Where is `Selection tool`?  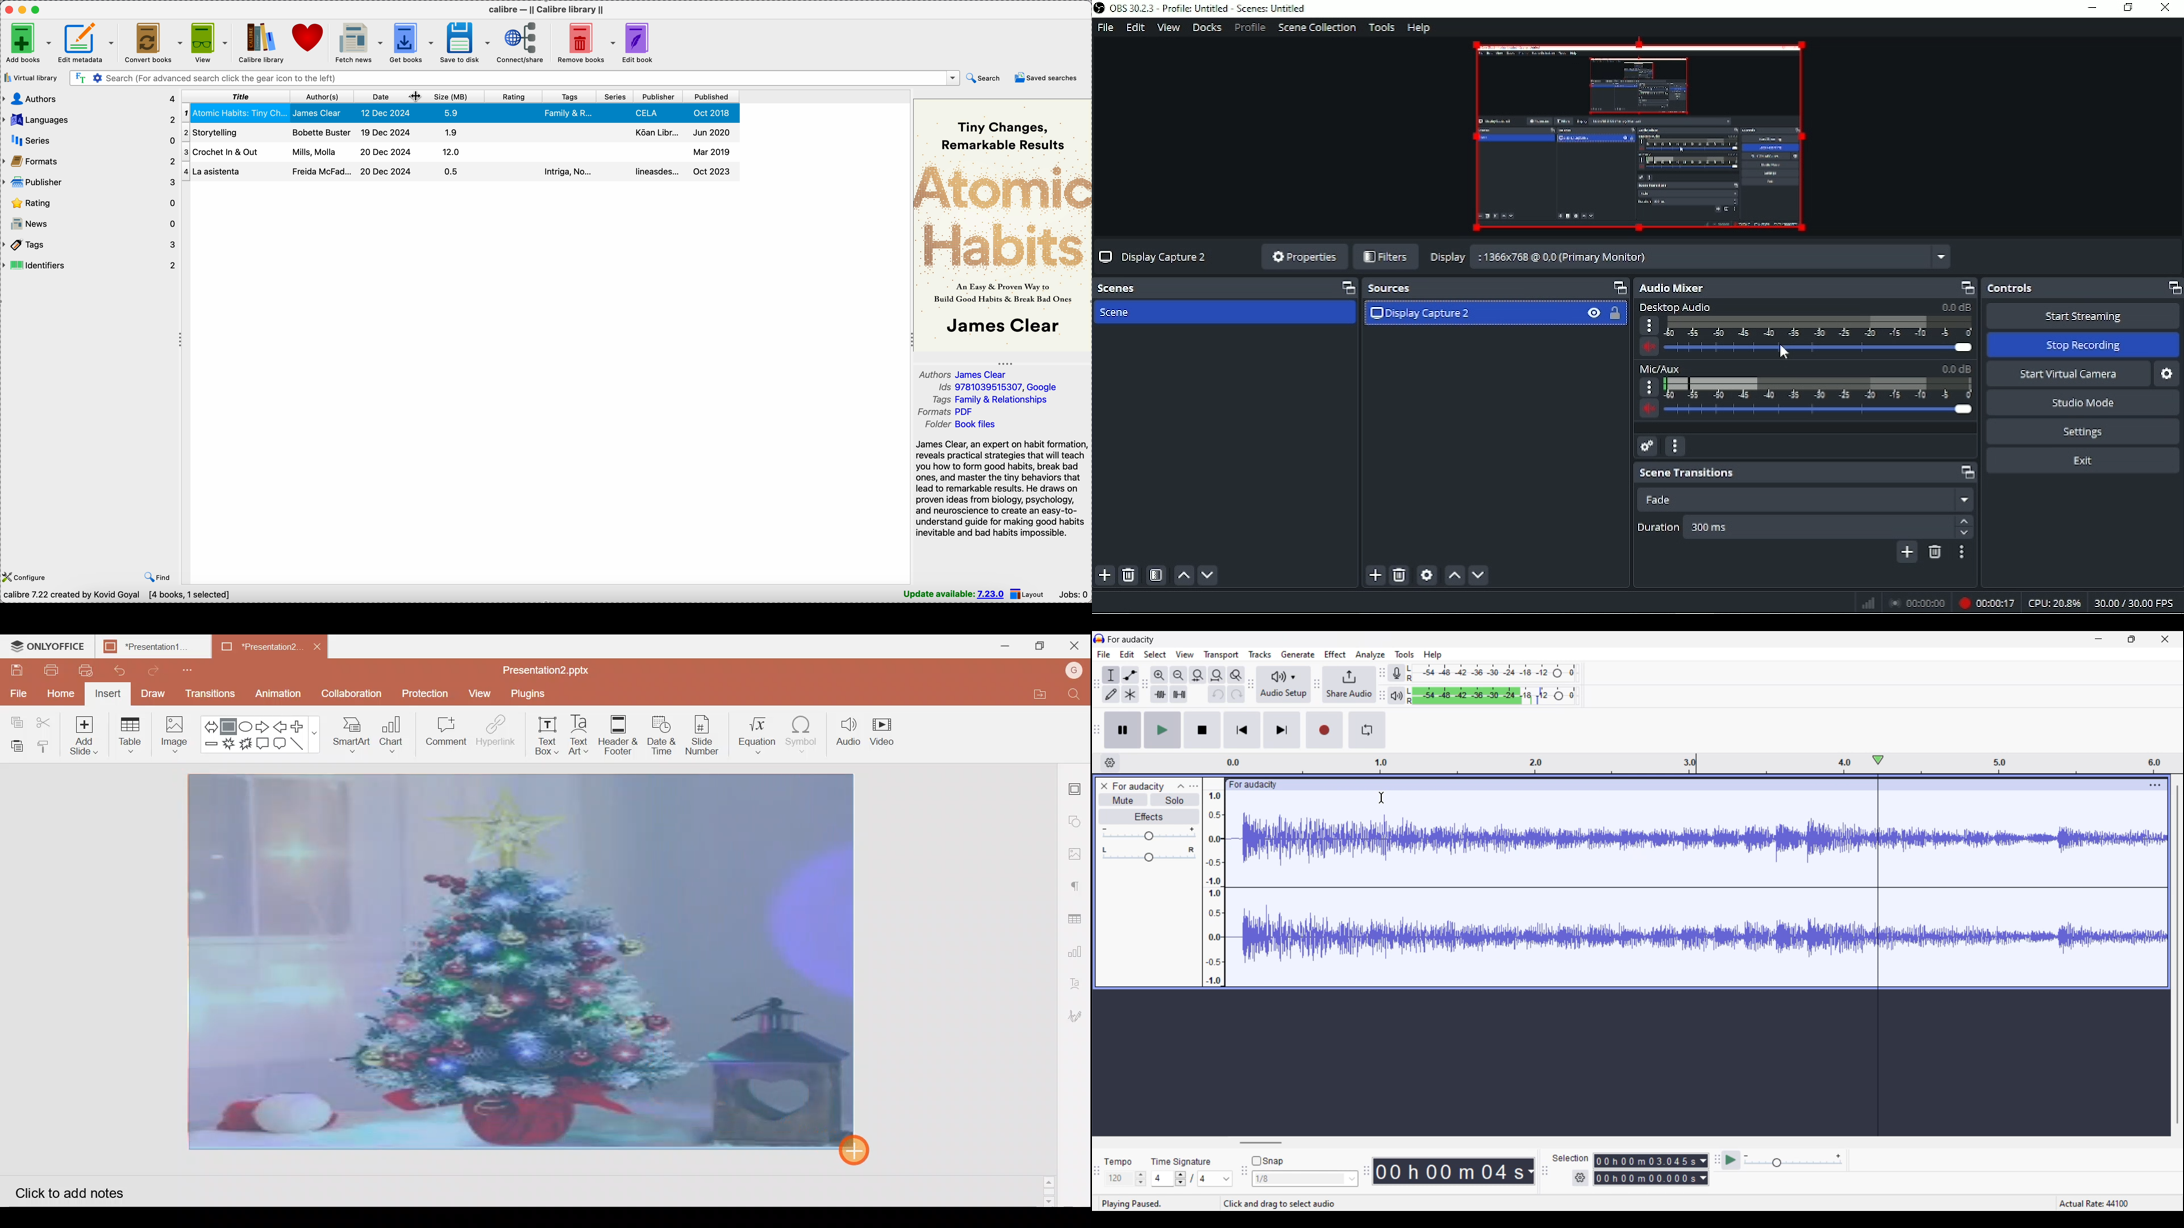 Selection tool is located at coordinates (1111, 675).